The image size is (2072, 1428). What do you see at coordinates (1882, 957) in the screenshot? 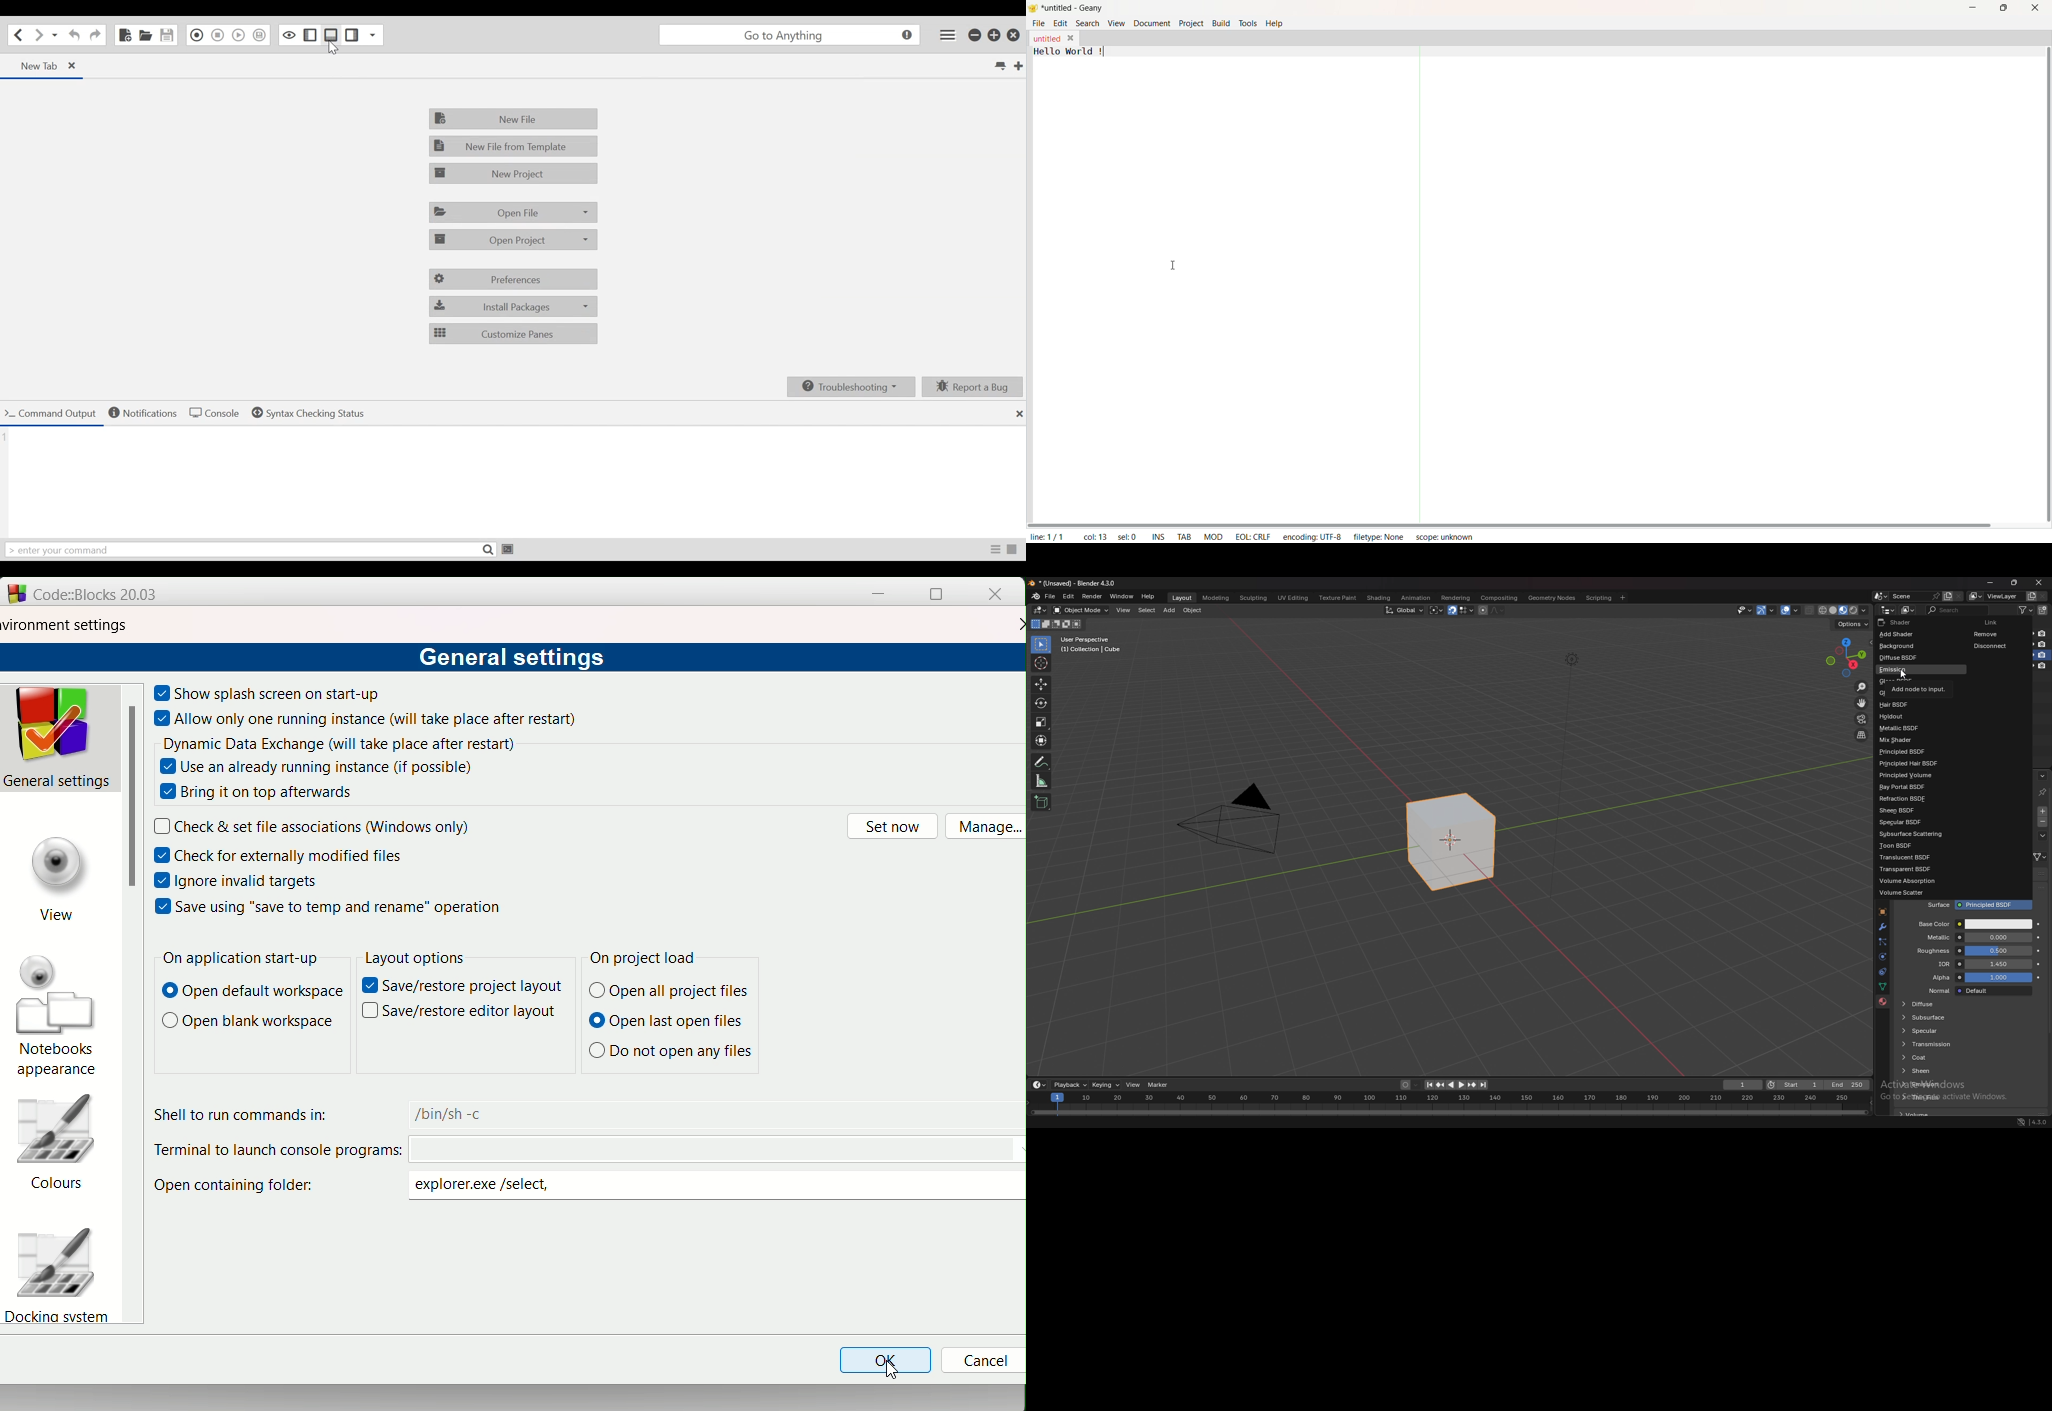
I see `physics` at bounding box center [1882, 957].